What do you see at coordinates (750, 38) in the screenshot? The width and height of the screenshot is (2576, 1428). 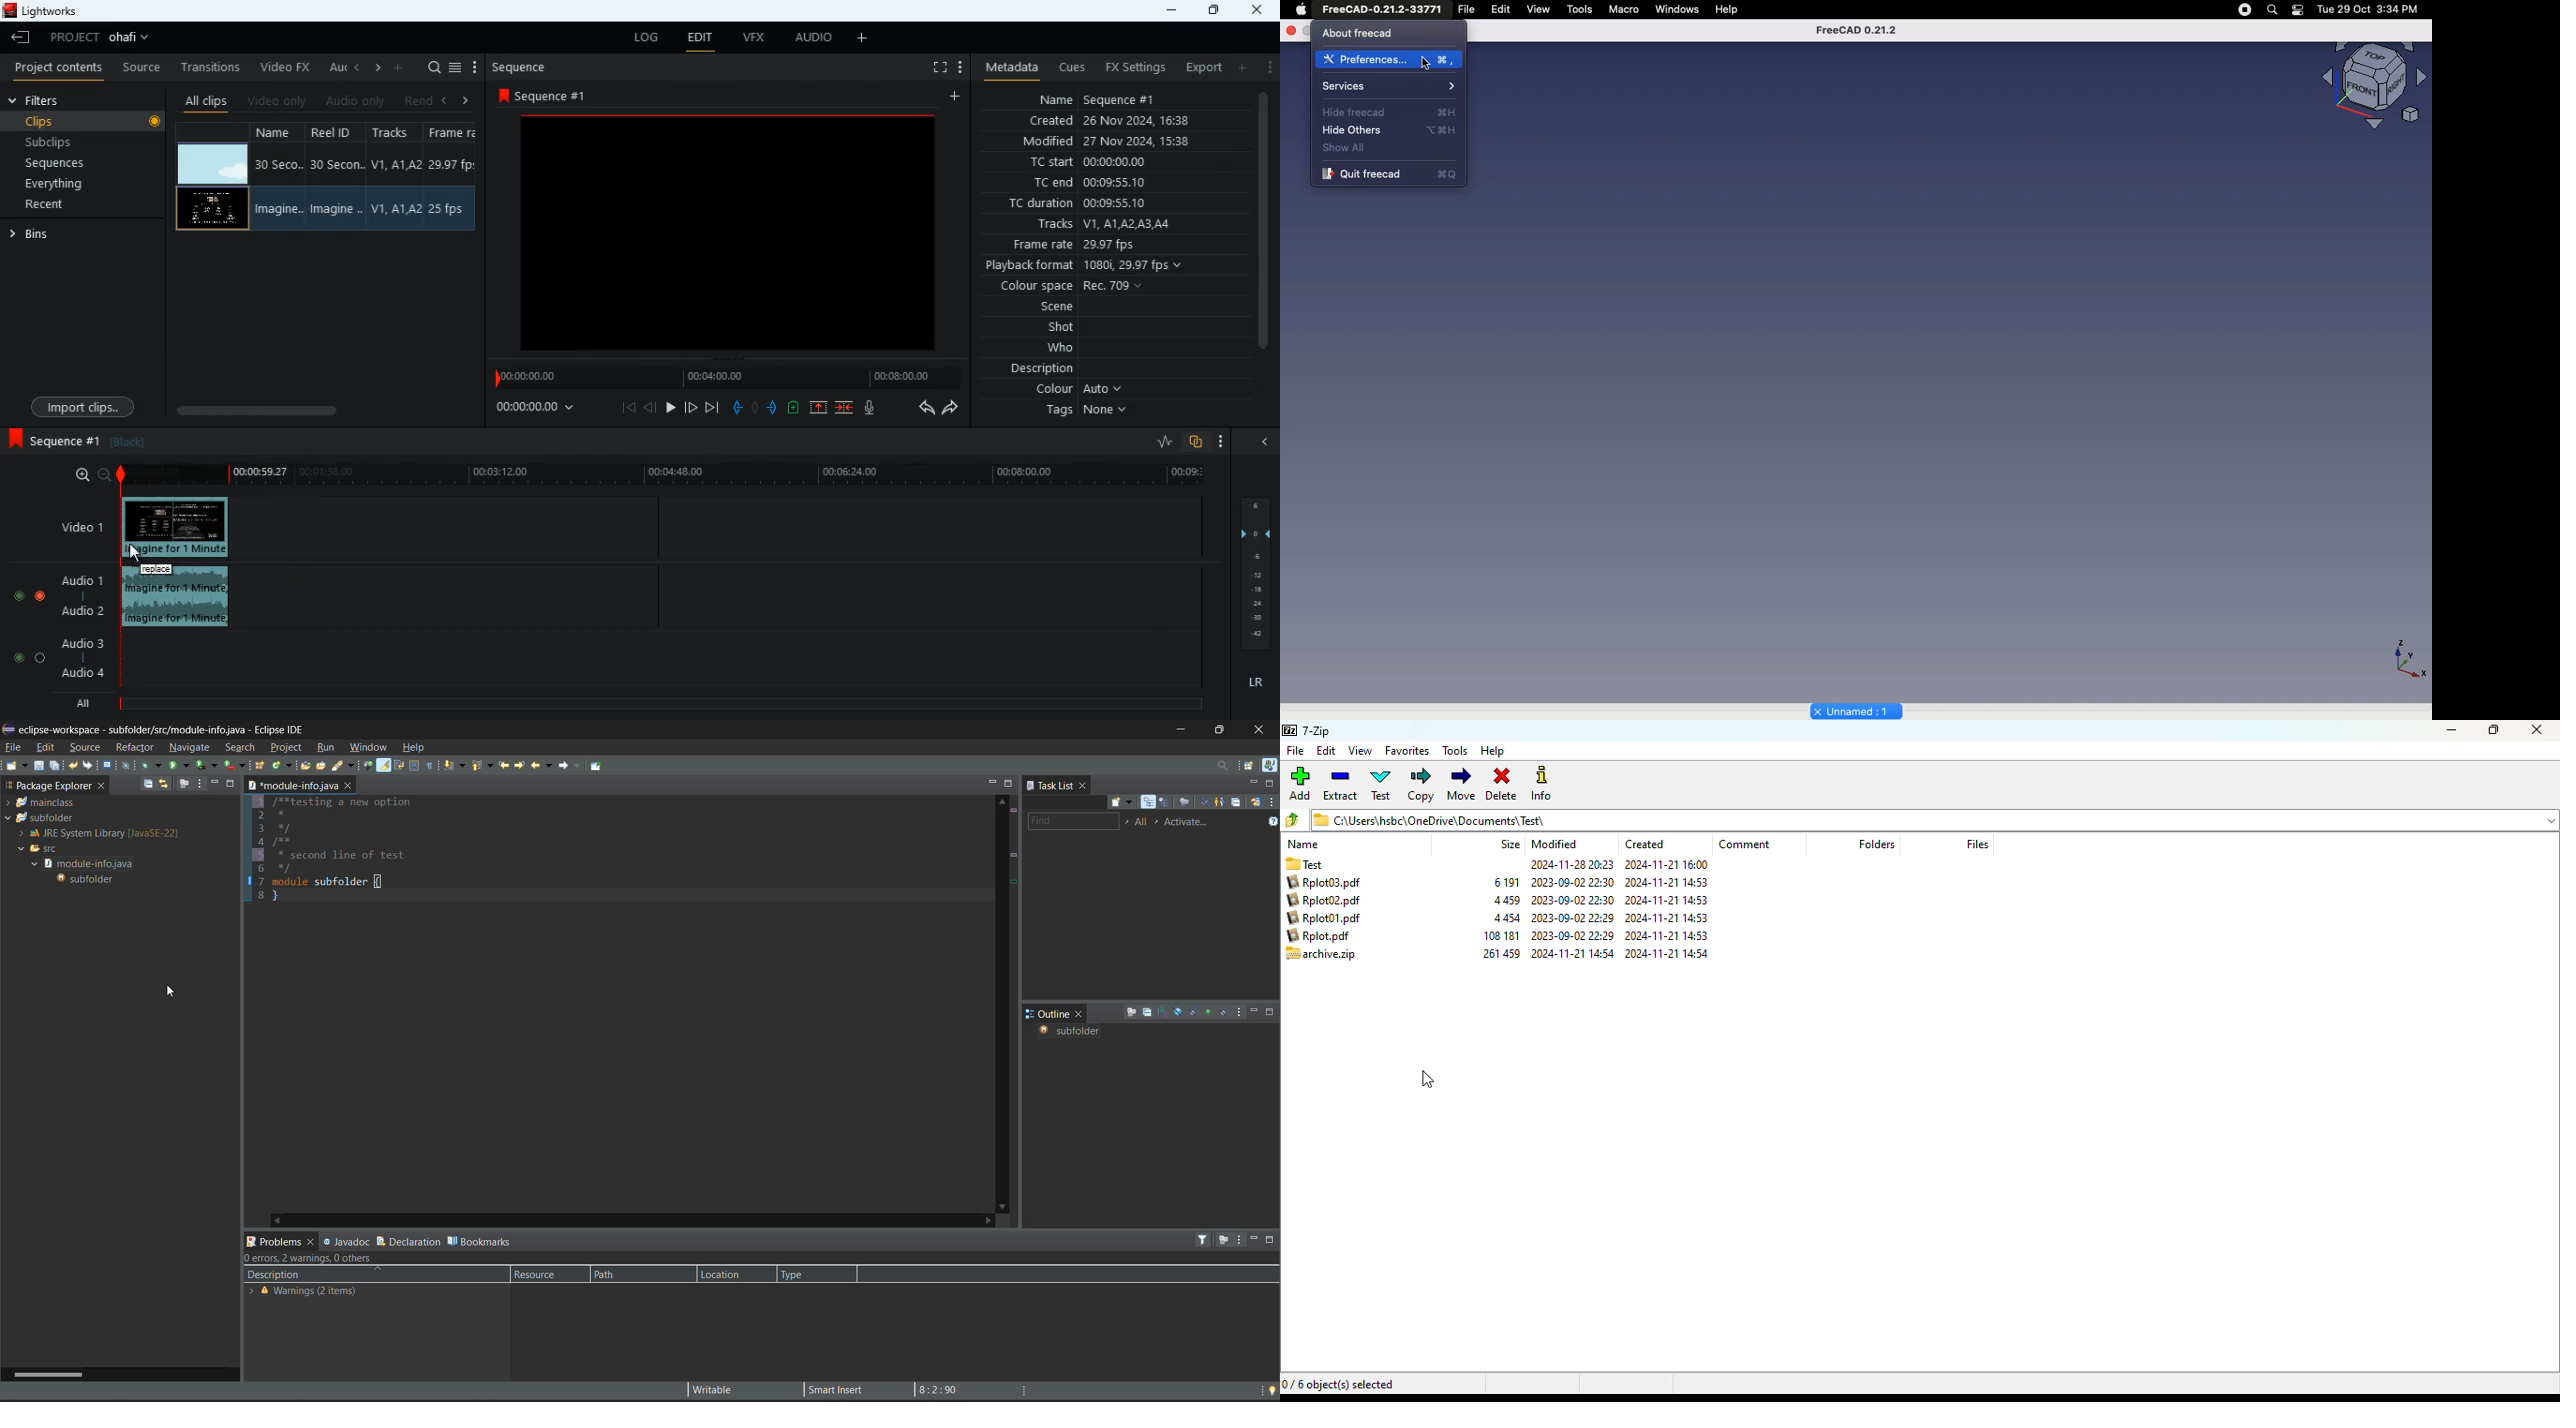 I see `vfx` at bounding box center [750, 38].